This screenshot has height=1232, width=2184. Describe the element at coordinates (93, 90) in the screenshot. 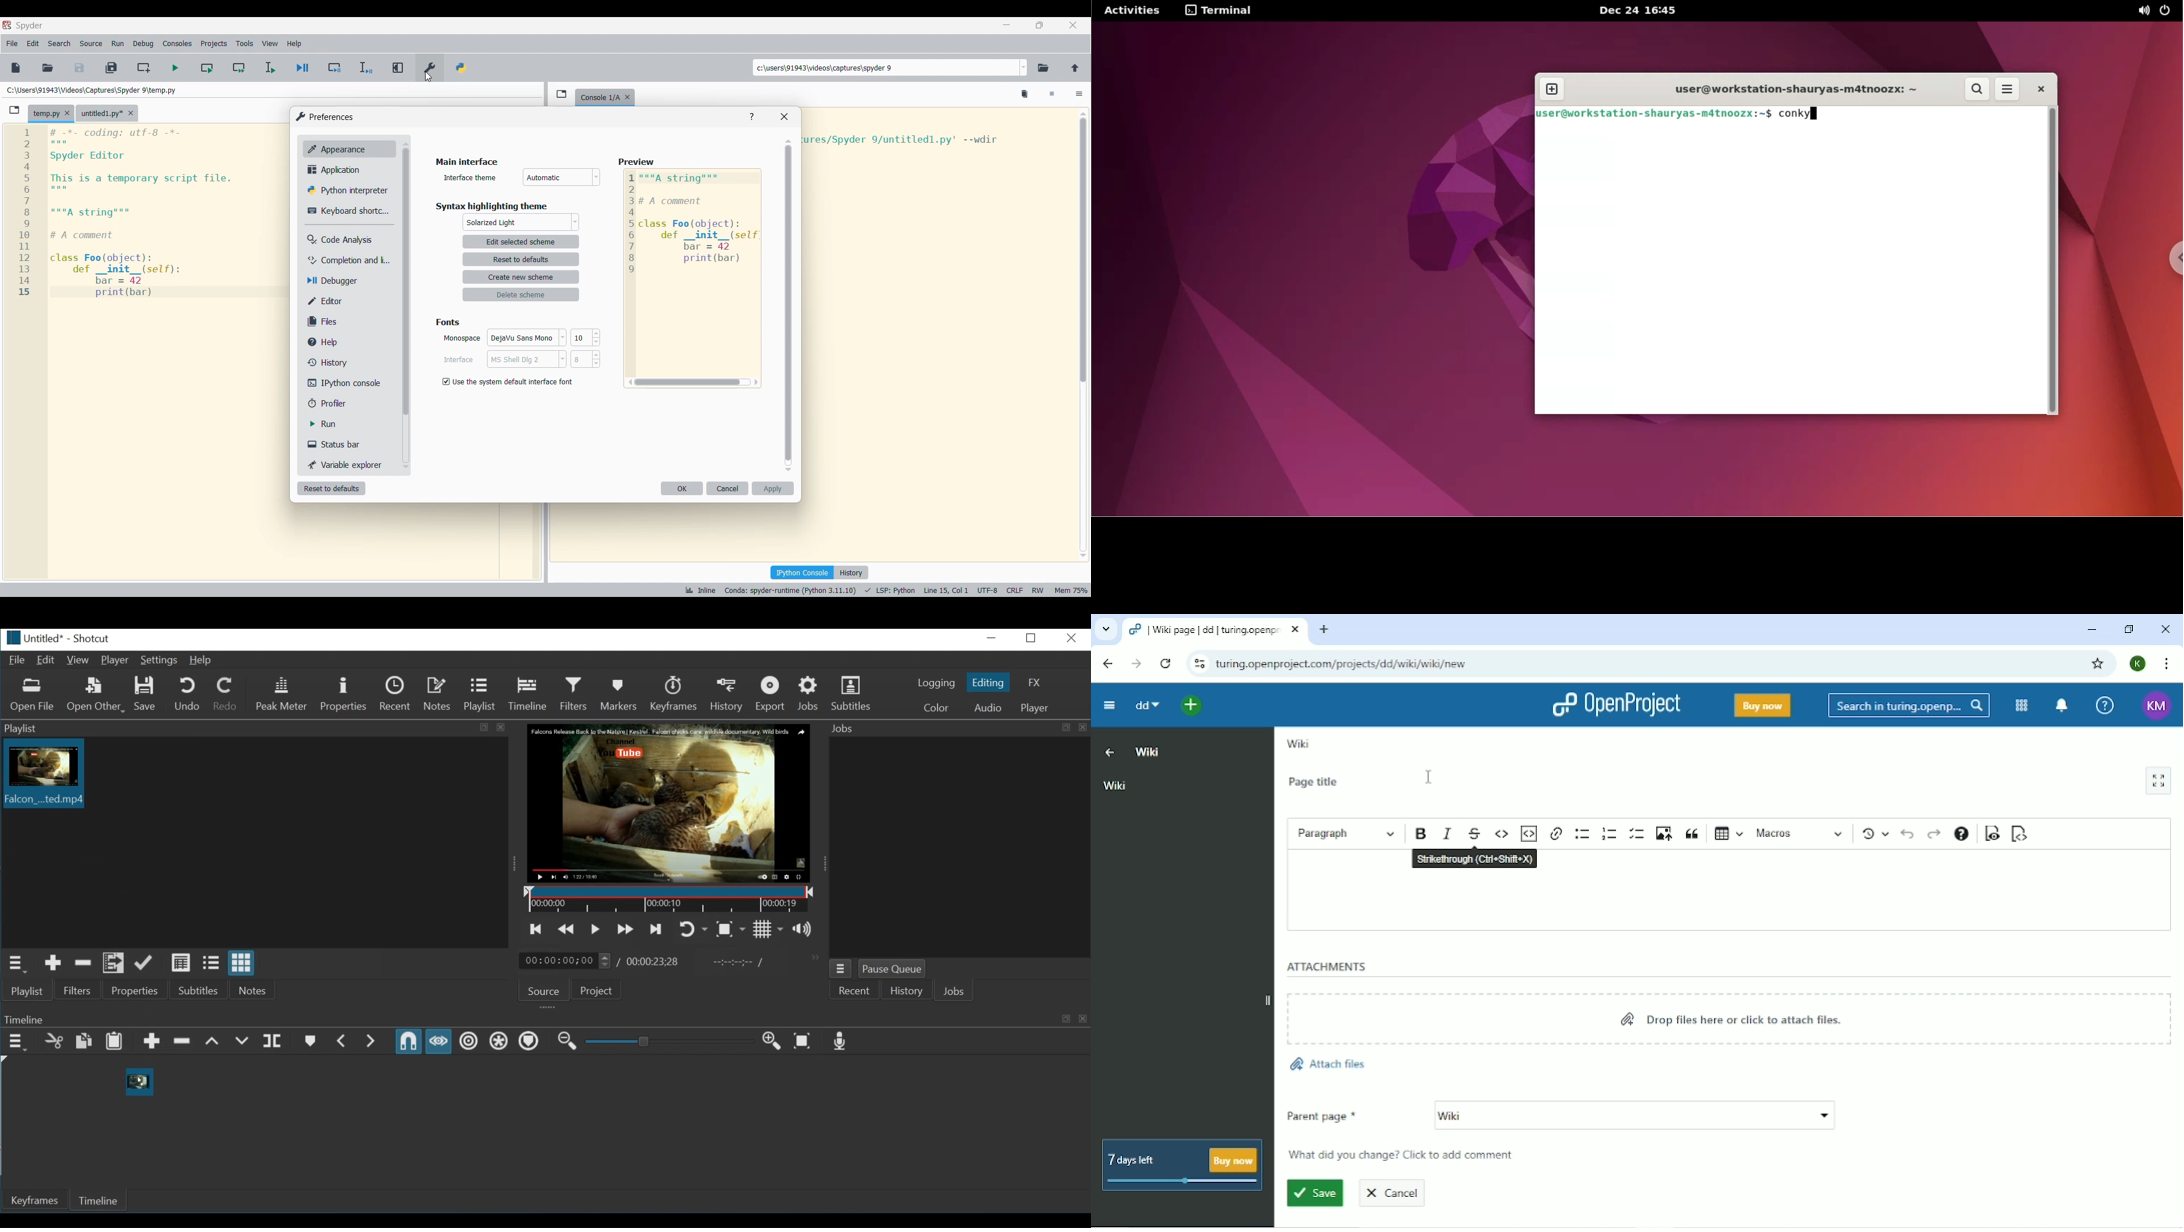

I see `File location` at that location.